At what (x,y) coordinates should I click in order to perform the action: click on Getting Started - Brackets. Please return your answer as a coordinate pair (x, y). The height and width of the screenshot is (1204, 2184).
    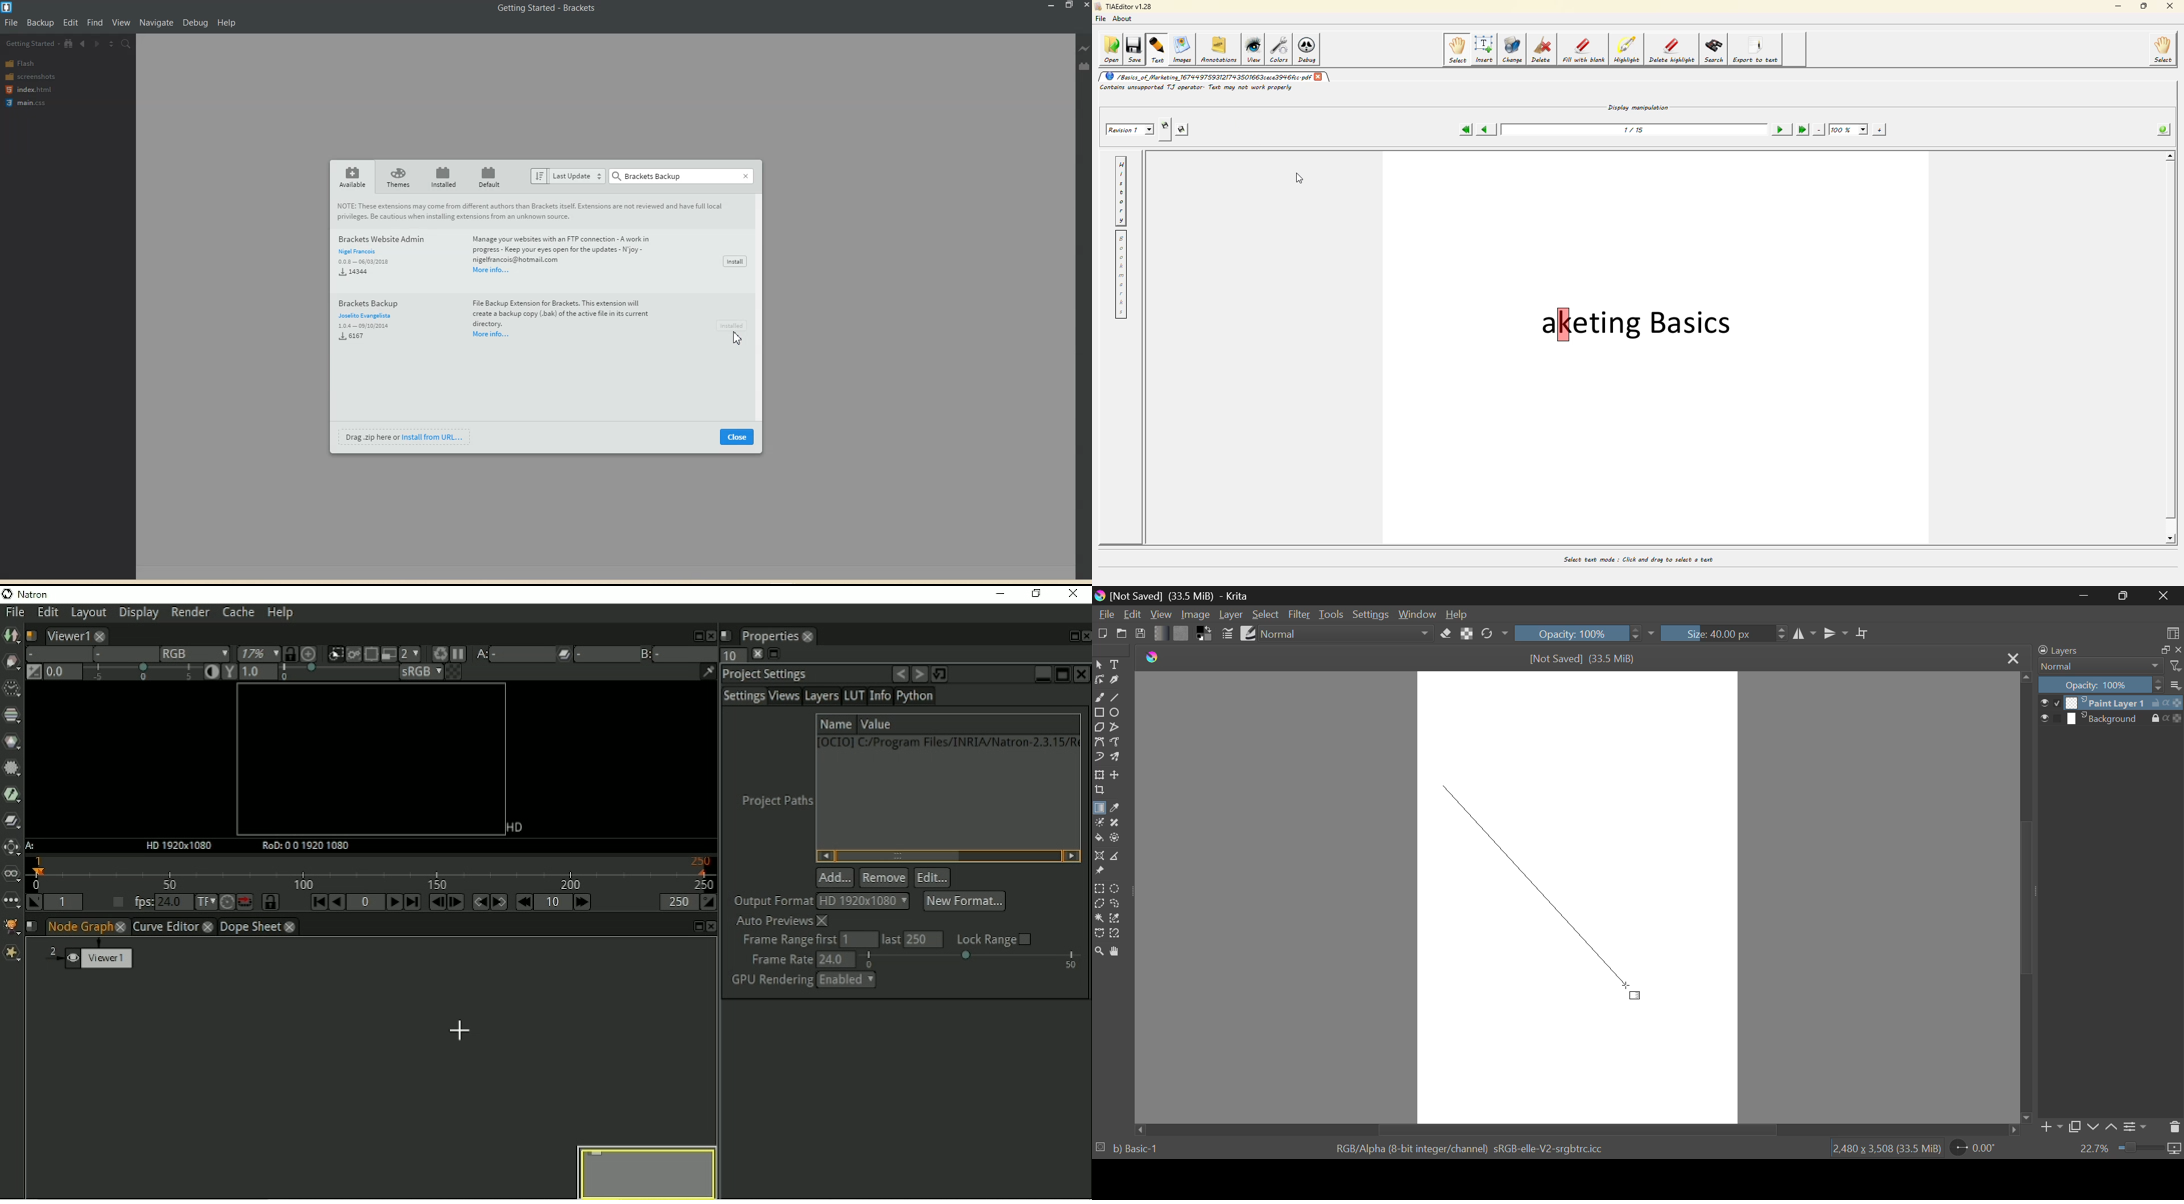
    Looking at the image, I should click on (546, 9).